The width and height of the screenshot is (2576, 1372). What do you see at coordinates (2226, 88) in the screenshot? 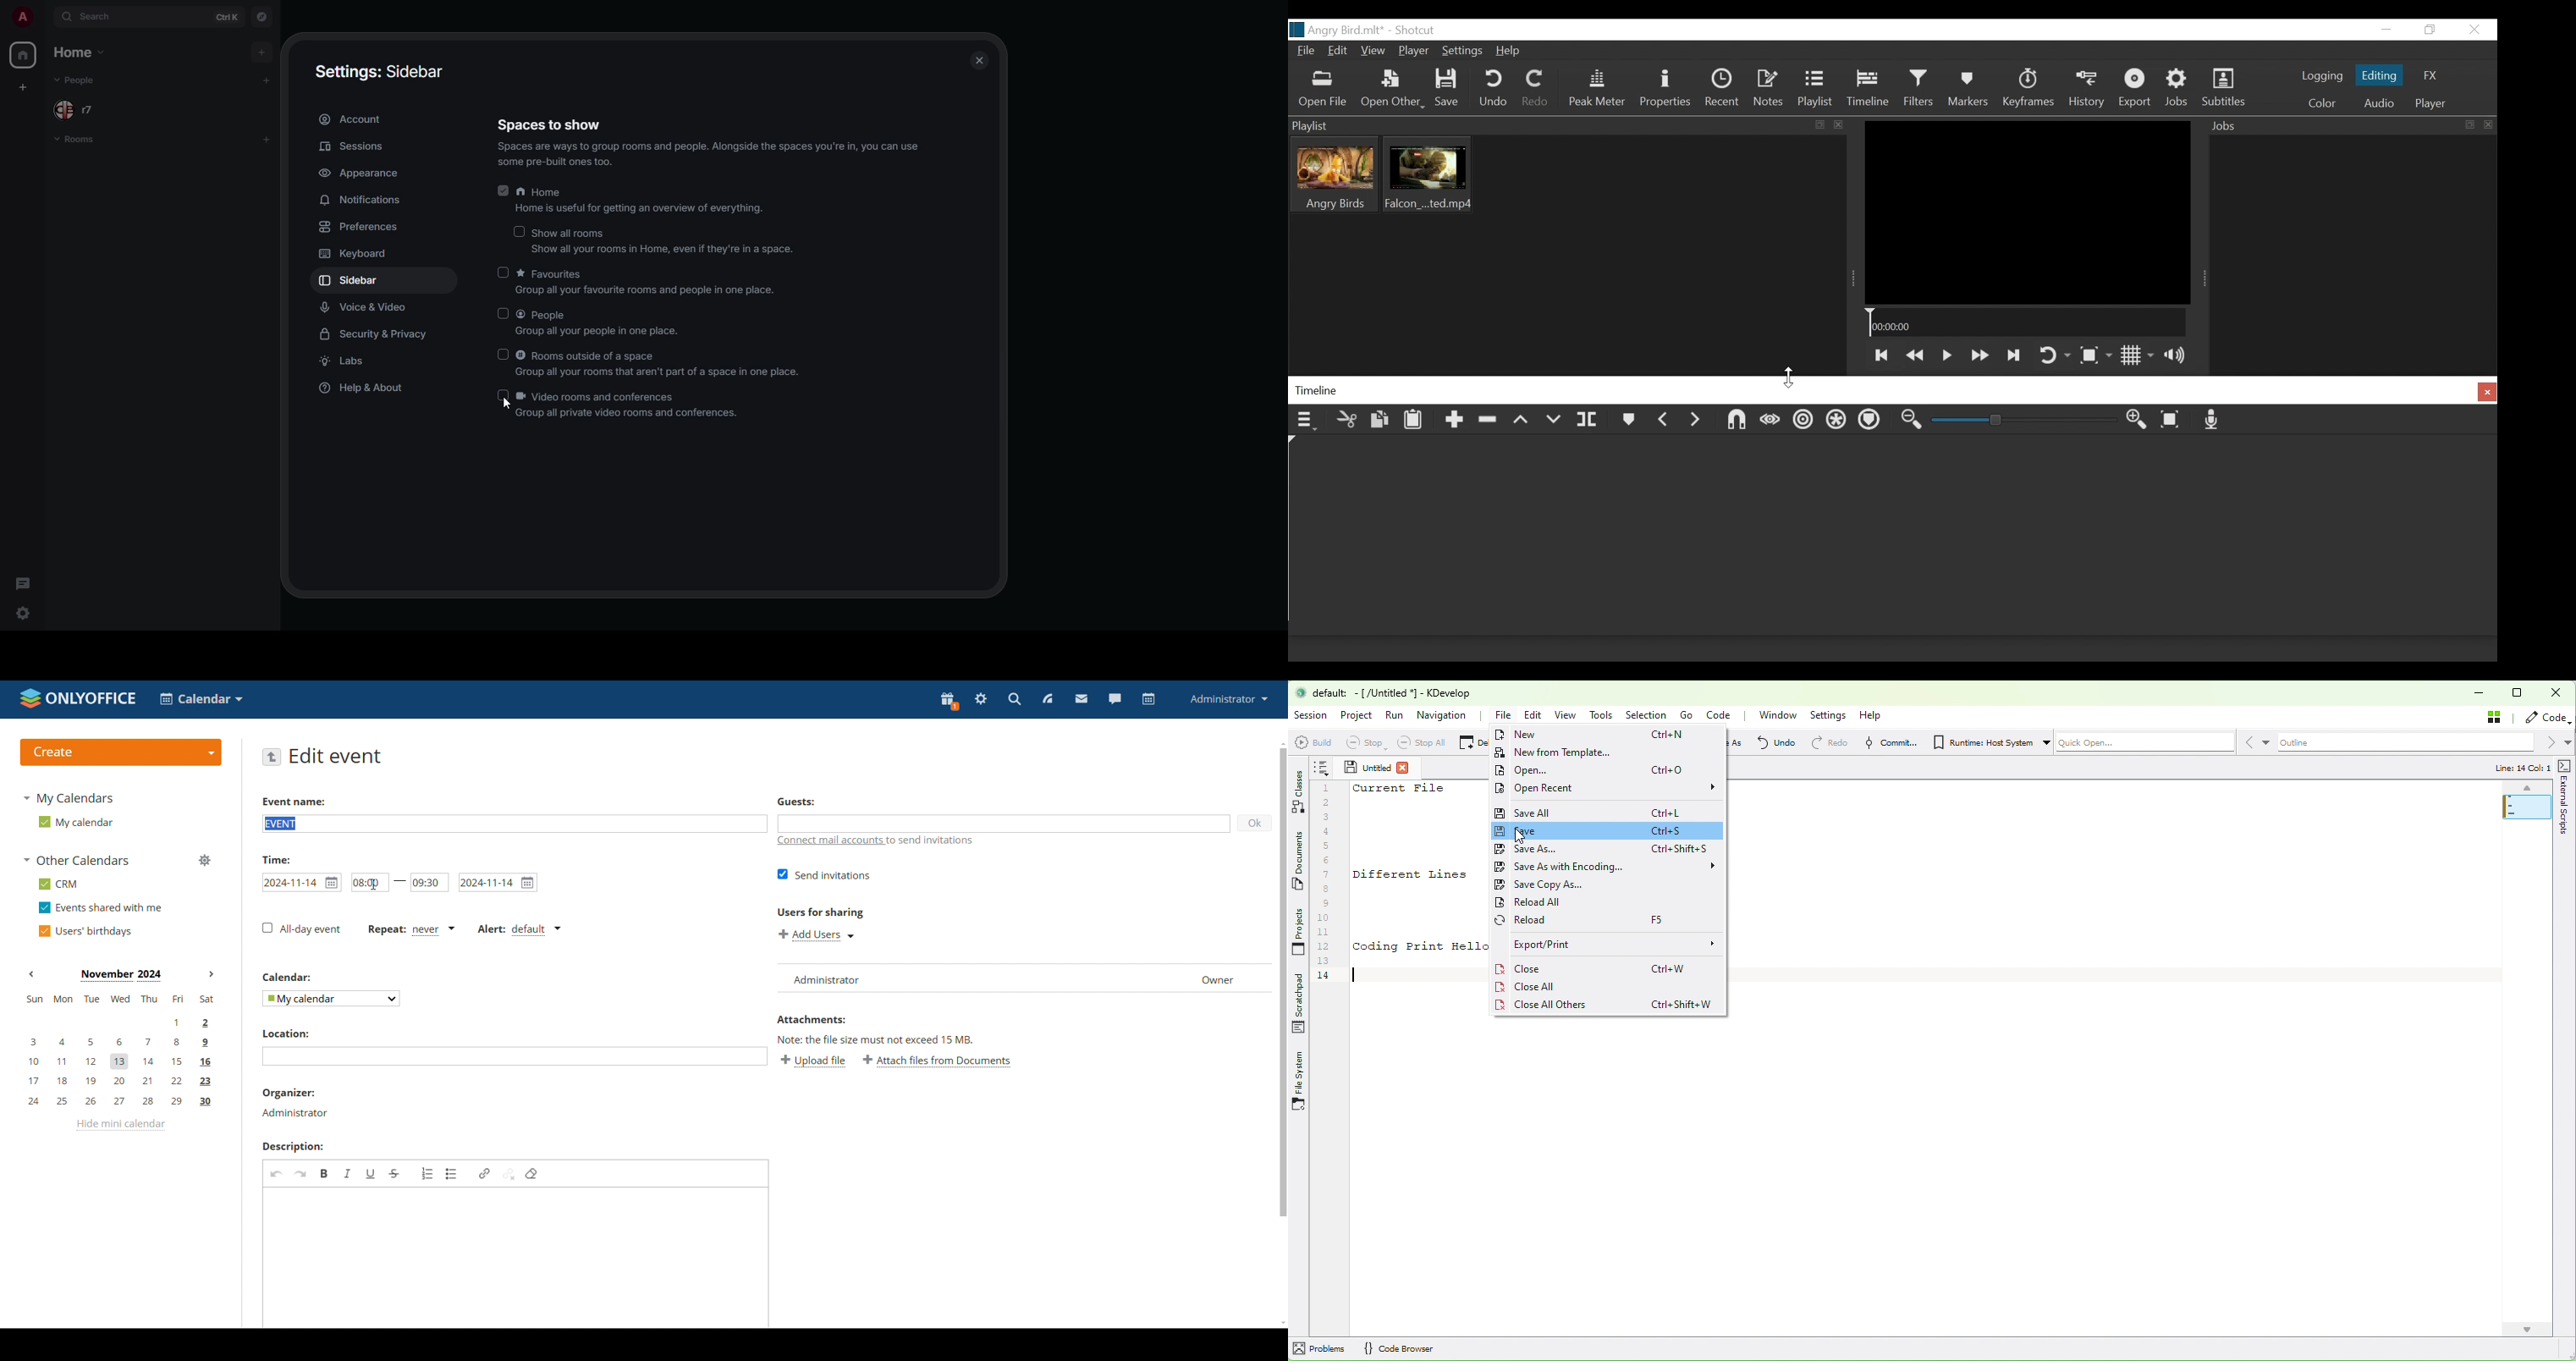
I see `Subtitles` at bounding box center [2226, 88].